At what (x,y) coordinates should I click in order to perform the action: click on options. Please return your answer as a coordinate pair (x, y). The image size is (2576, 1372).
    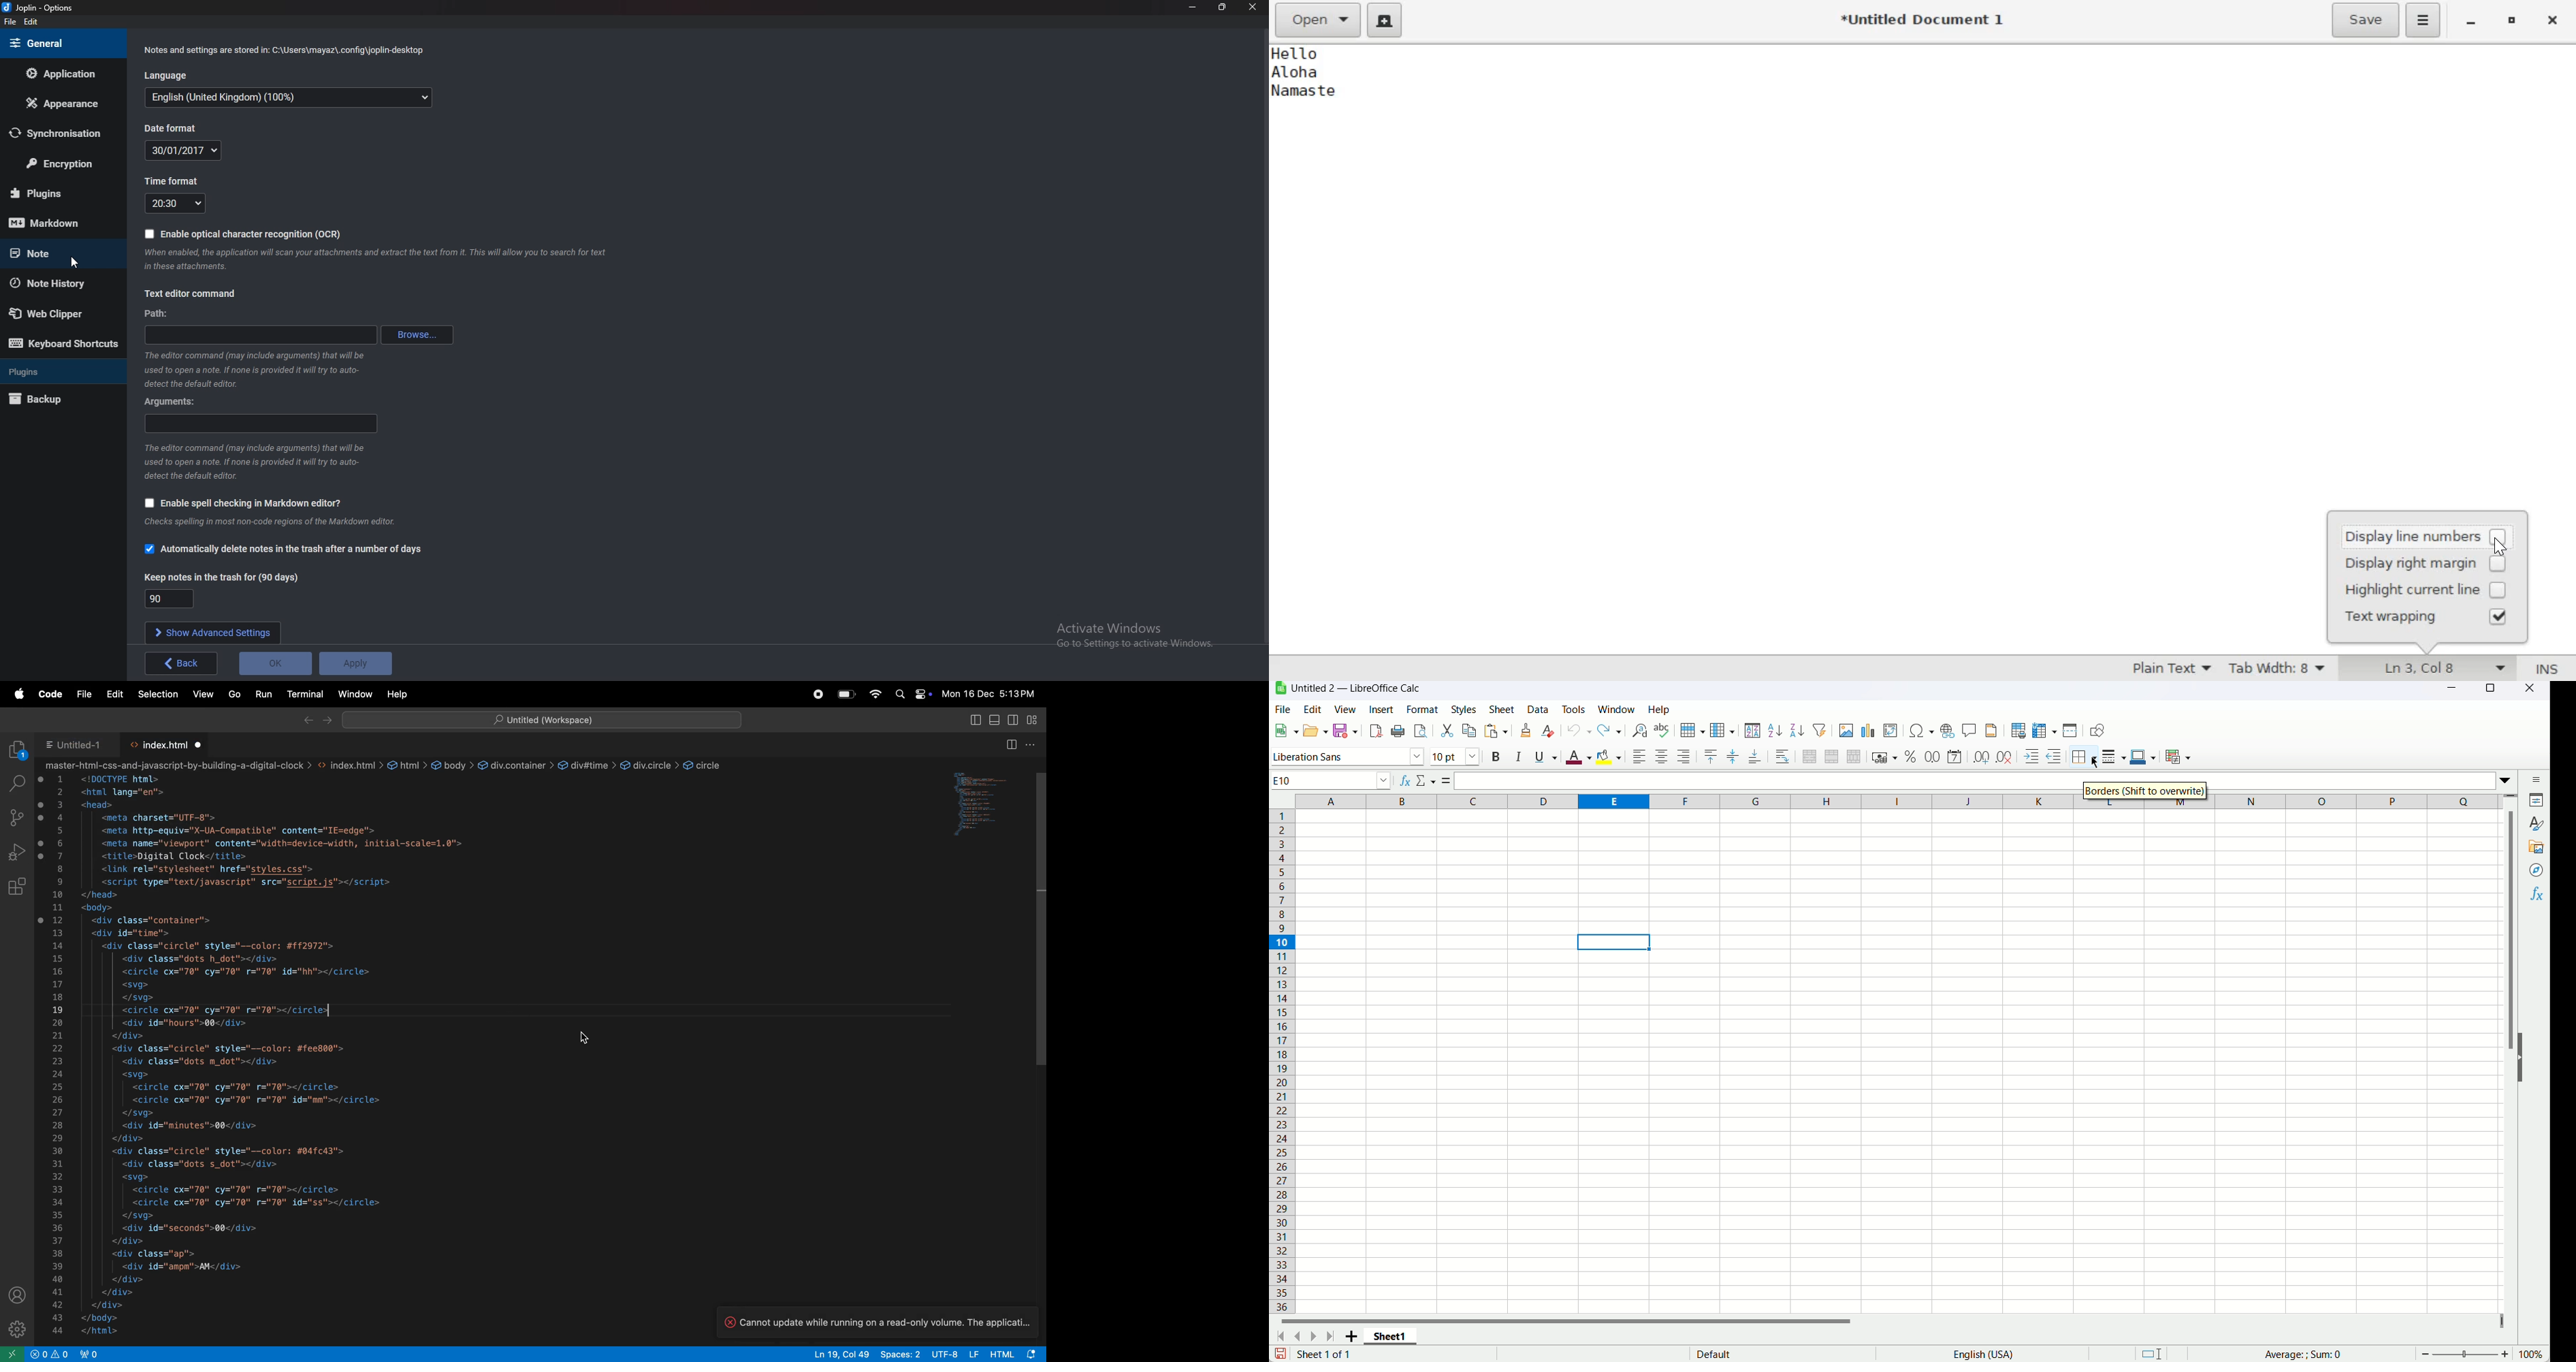
    Looking at the image, I should click on (1033, 745).